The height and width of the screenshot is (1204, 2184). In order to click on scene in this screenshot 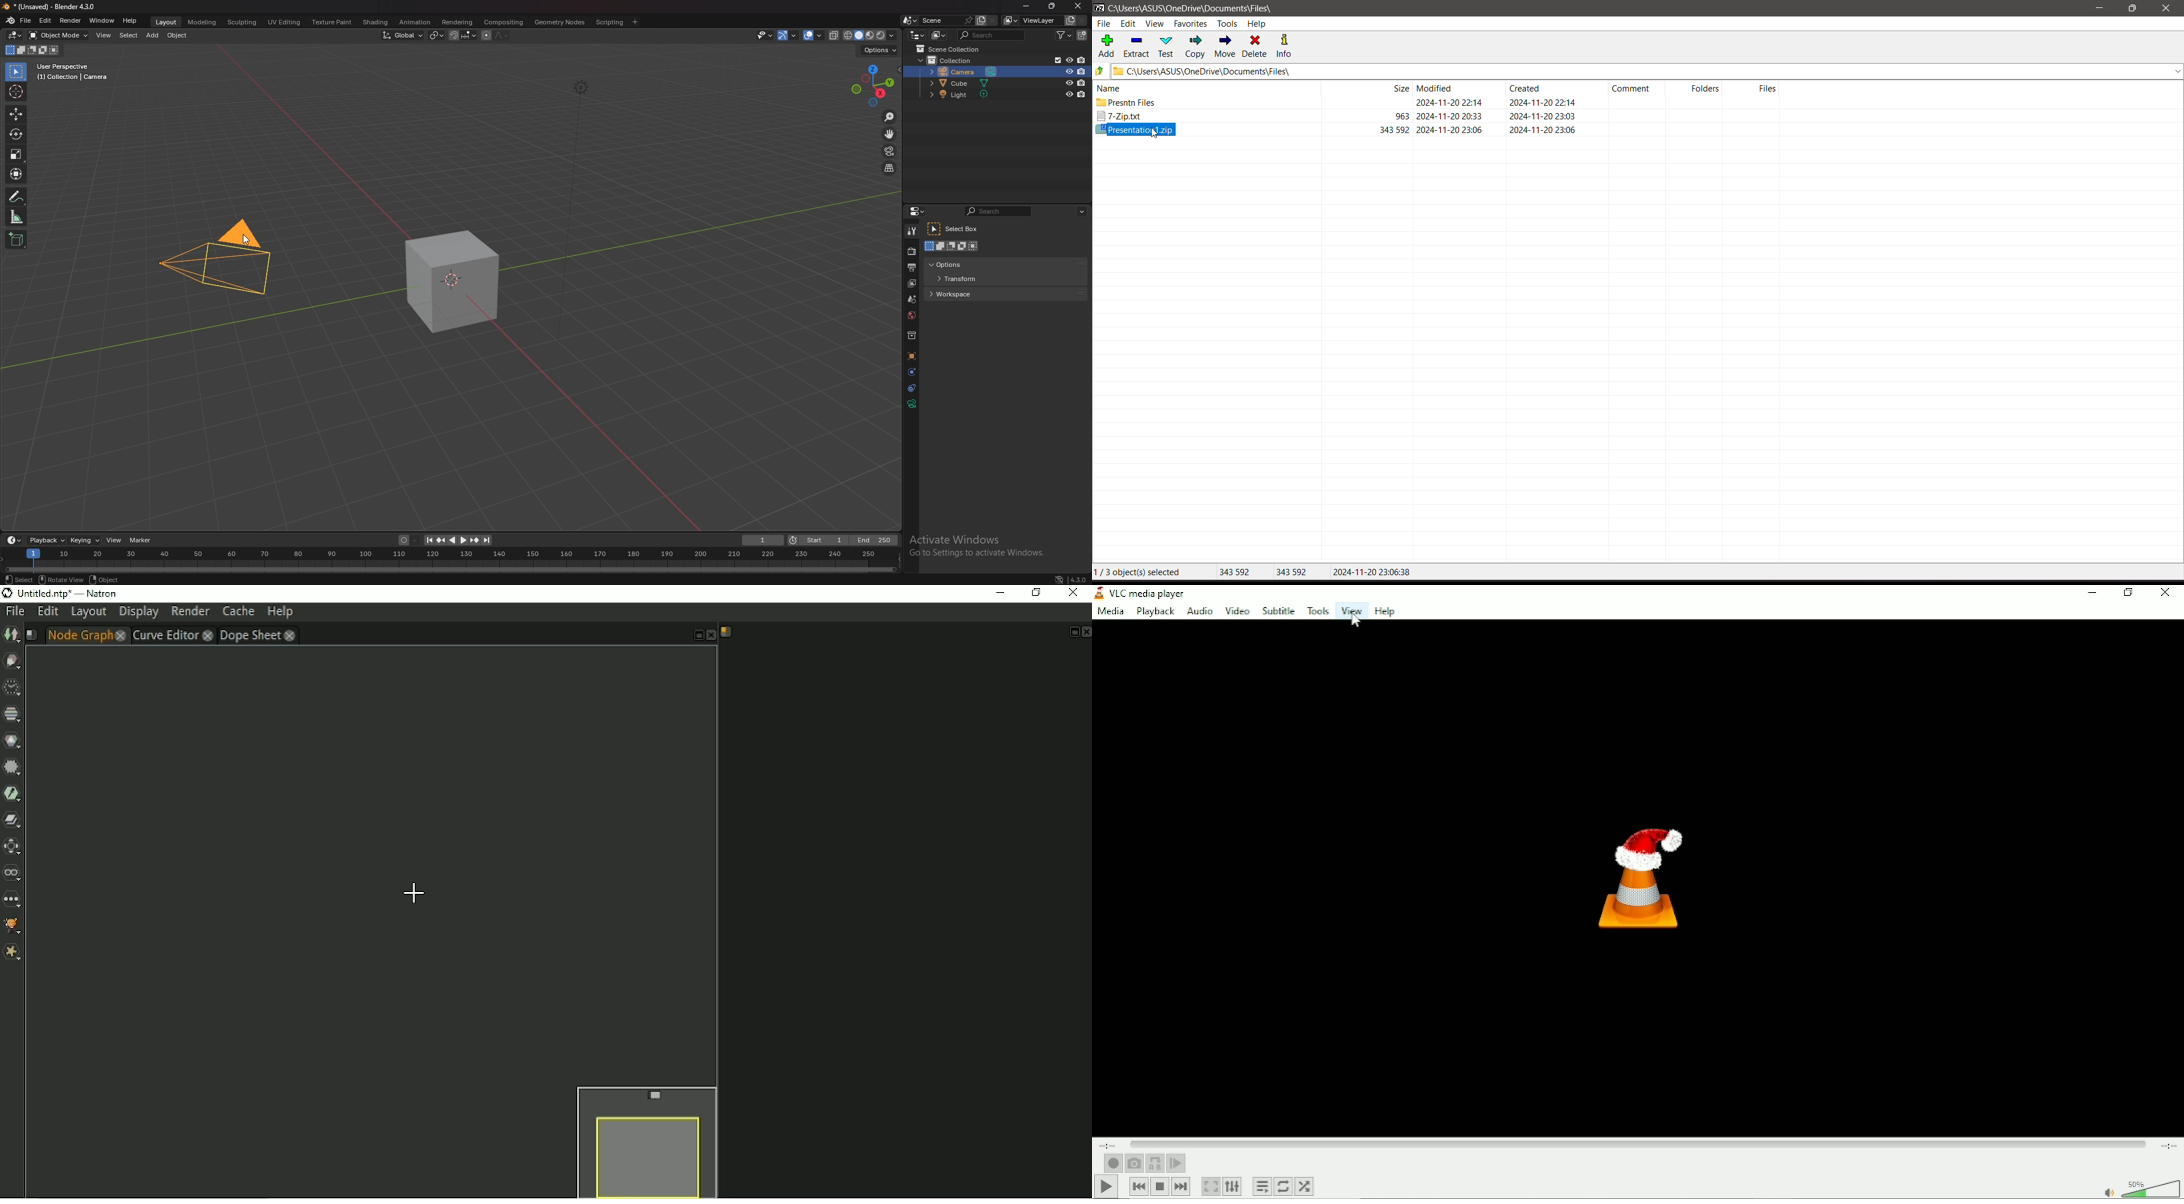, I will do `click(945, 20)`.